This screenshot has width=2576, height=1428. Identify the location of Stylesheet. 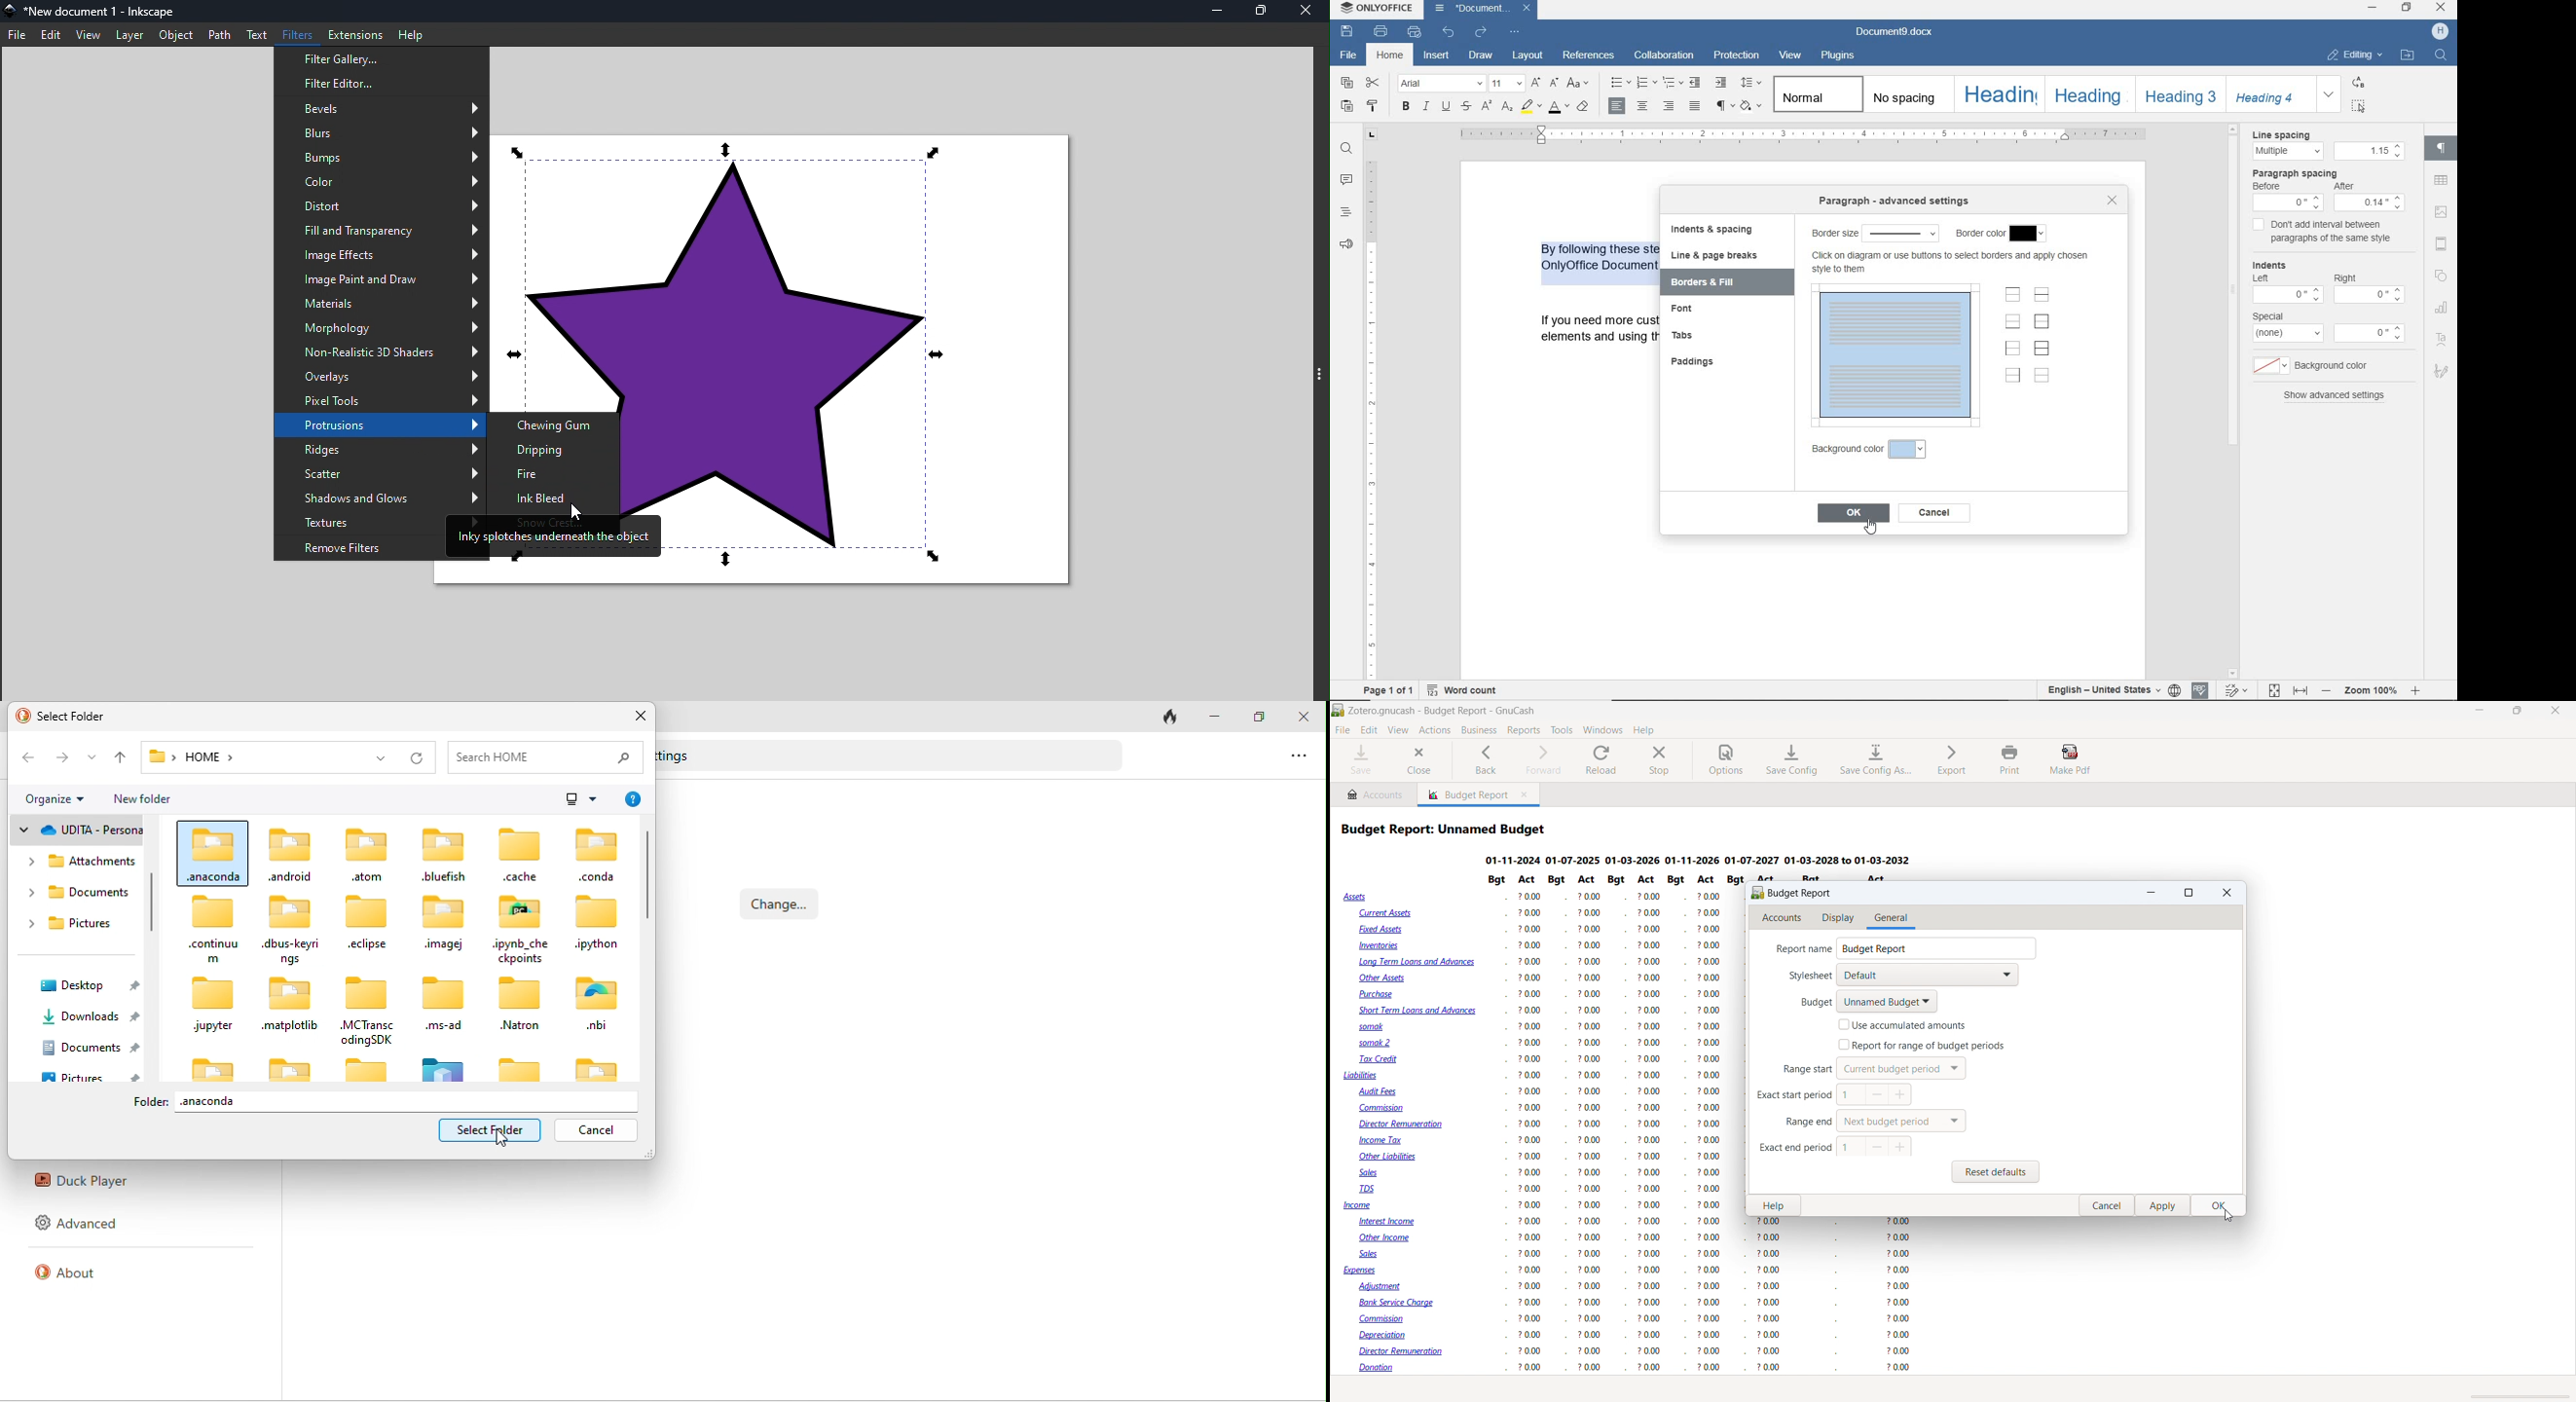
(1800, 977).